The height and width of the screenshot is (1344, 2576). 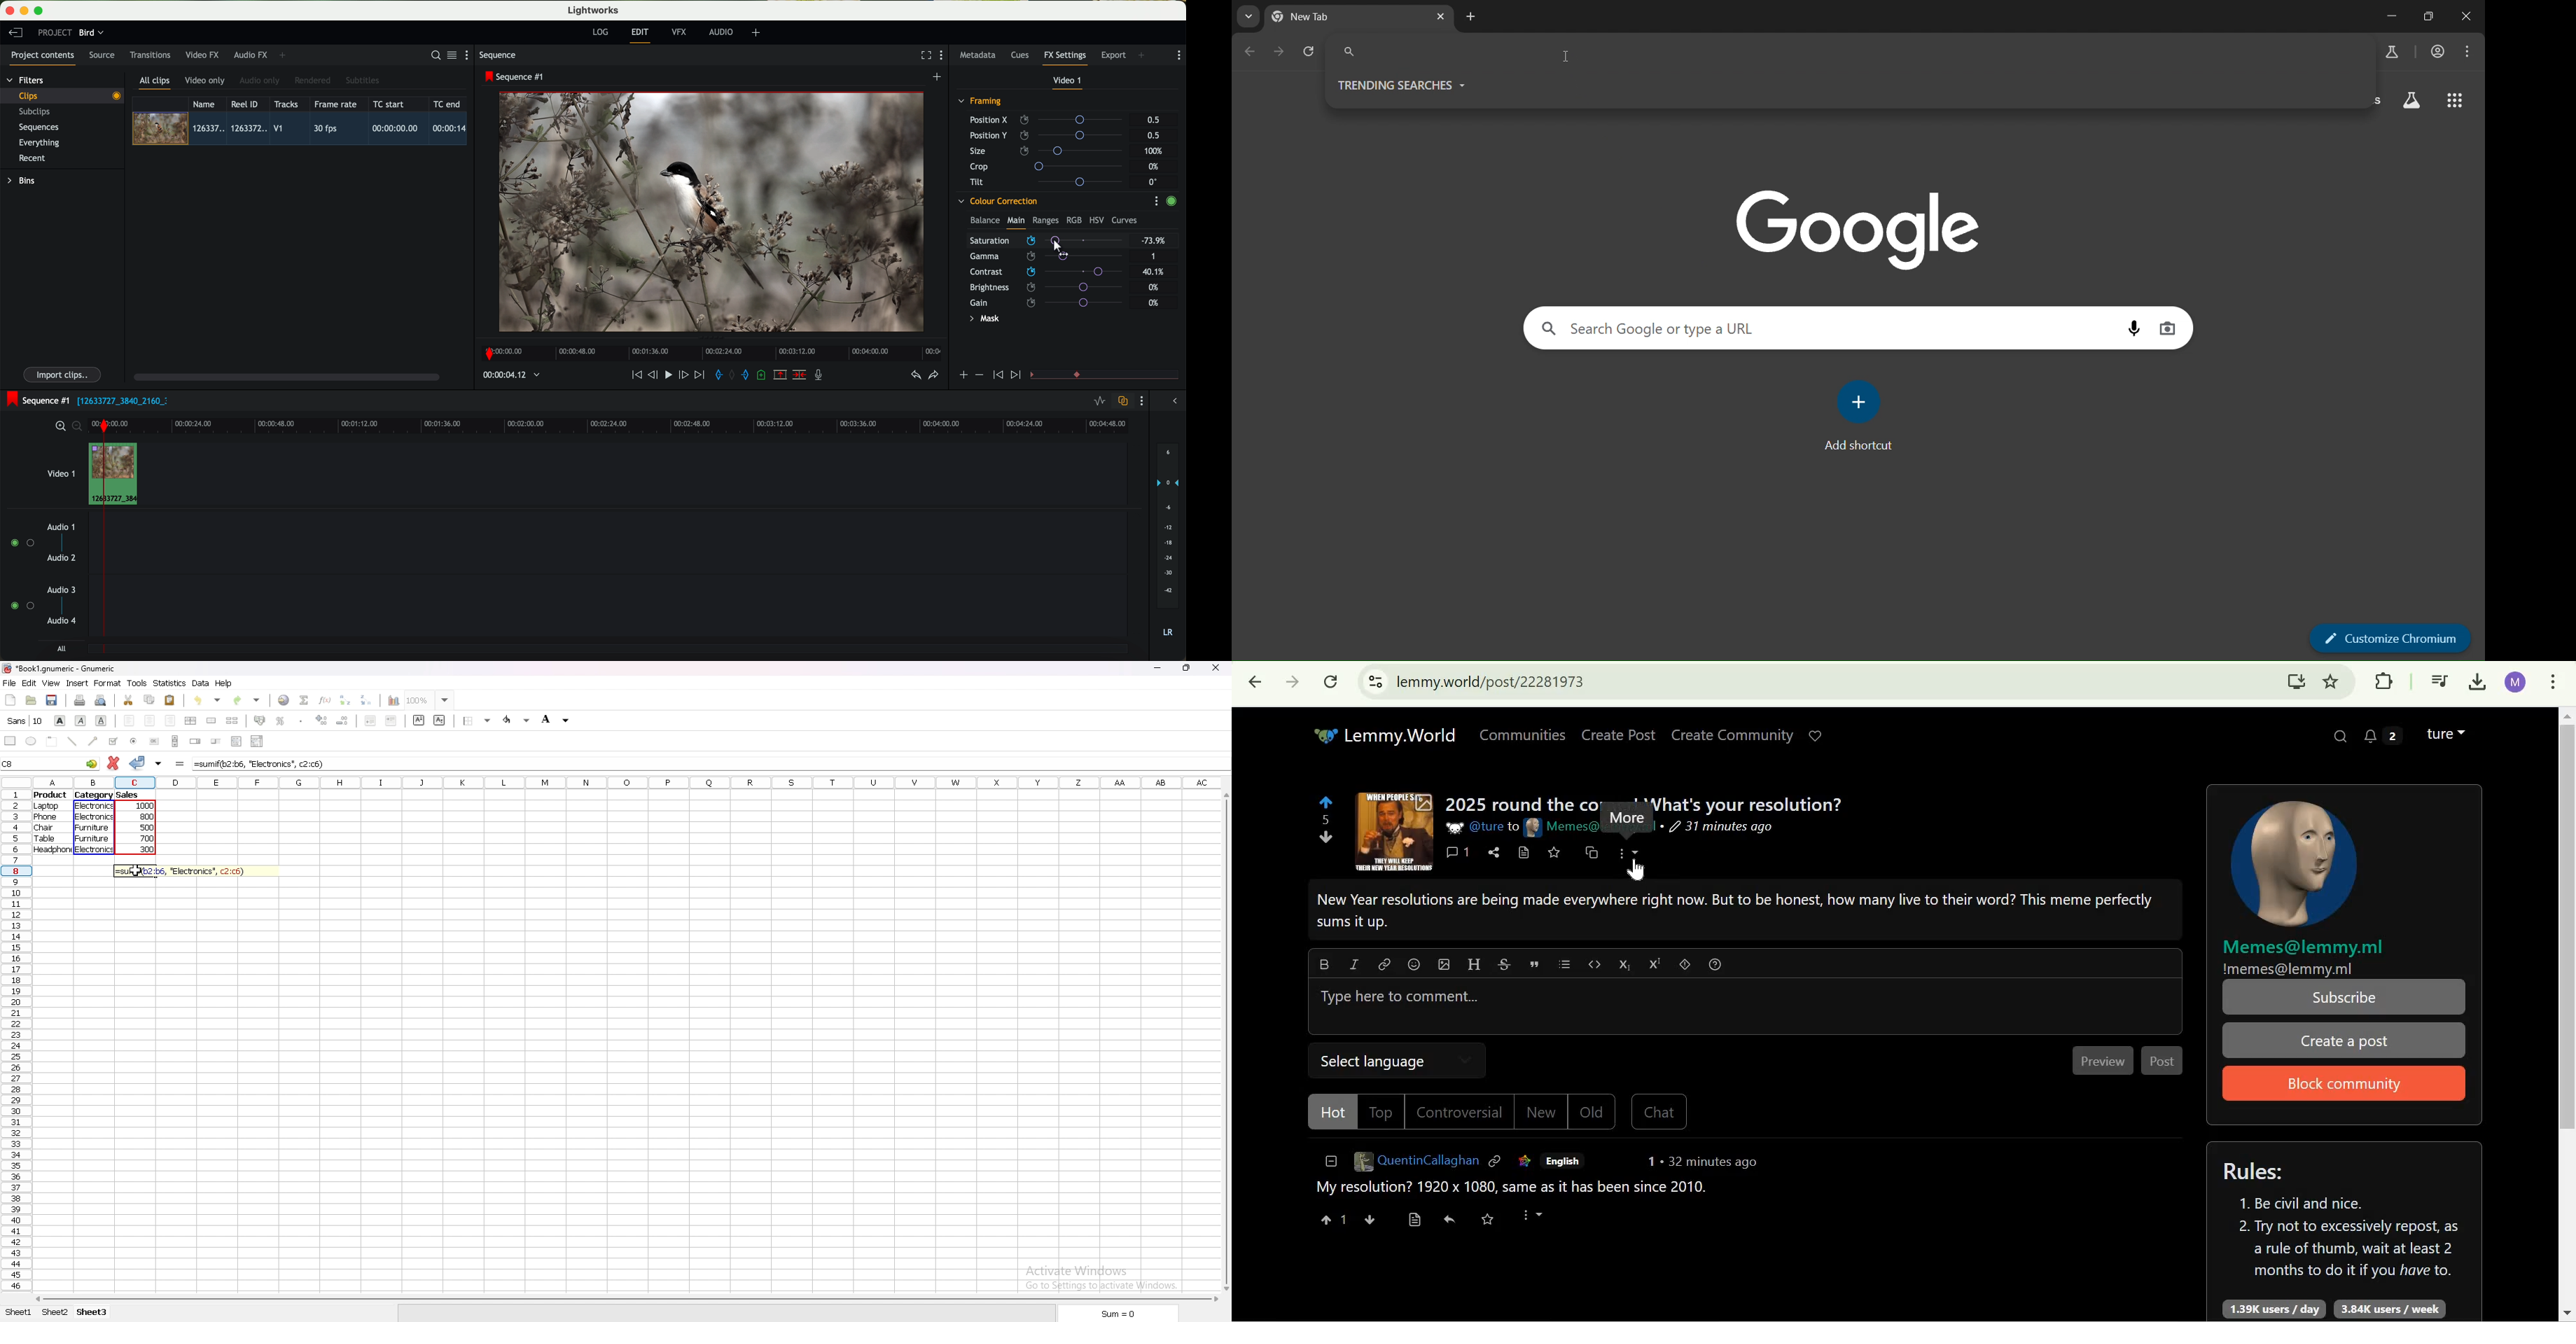 What do you see at coordinates (1619, 735) in the screenshot?
I see `Create Post` at bounding box center [1619, 735].